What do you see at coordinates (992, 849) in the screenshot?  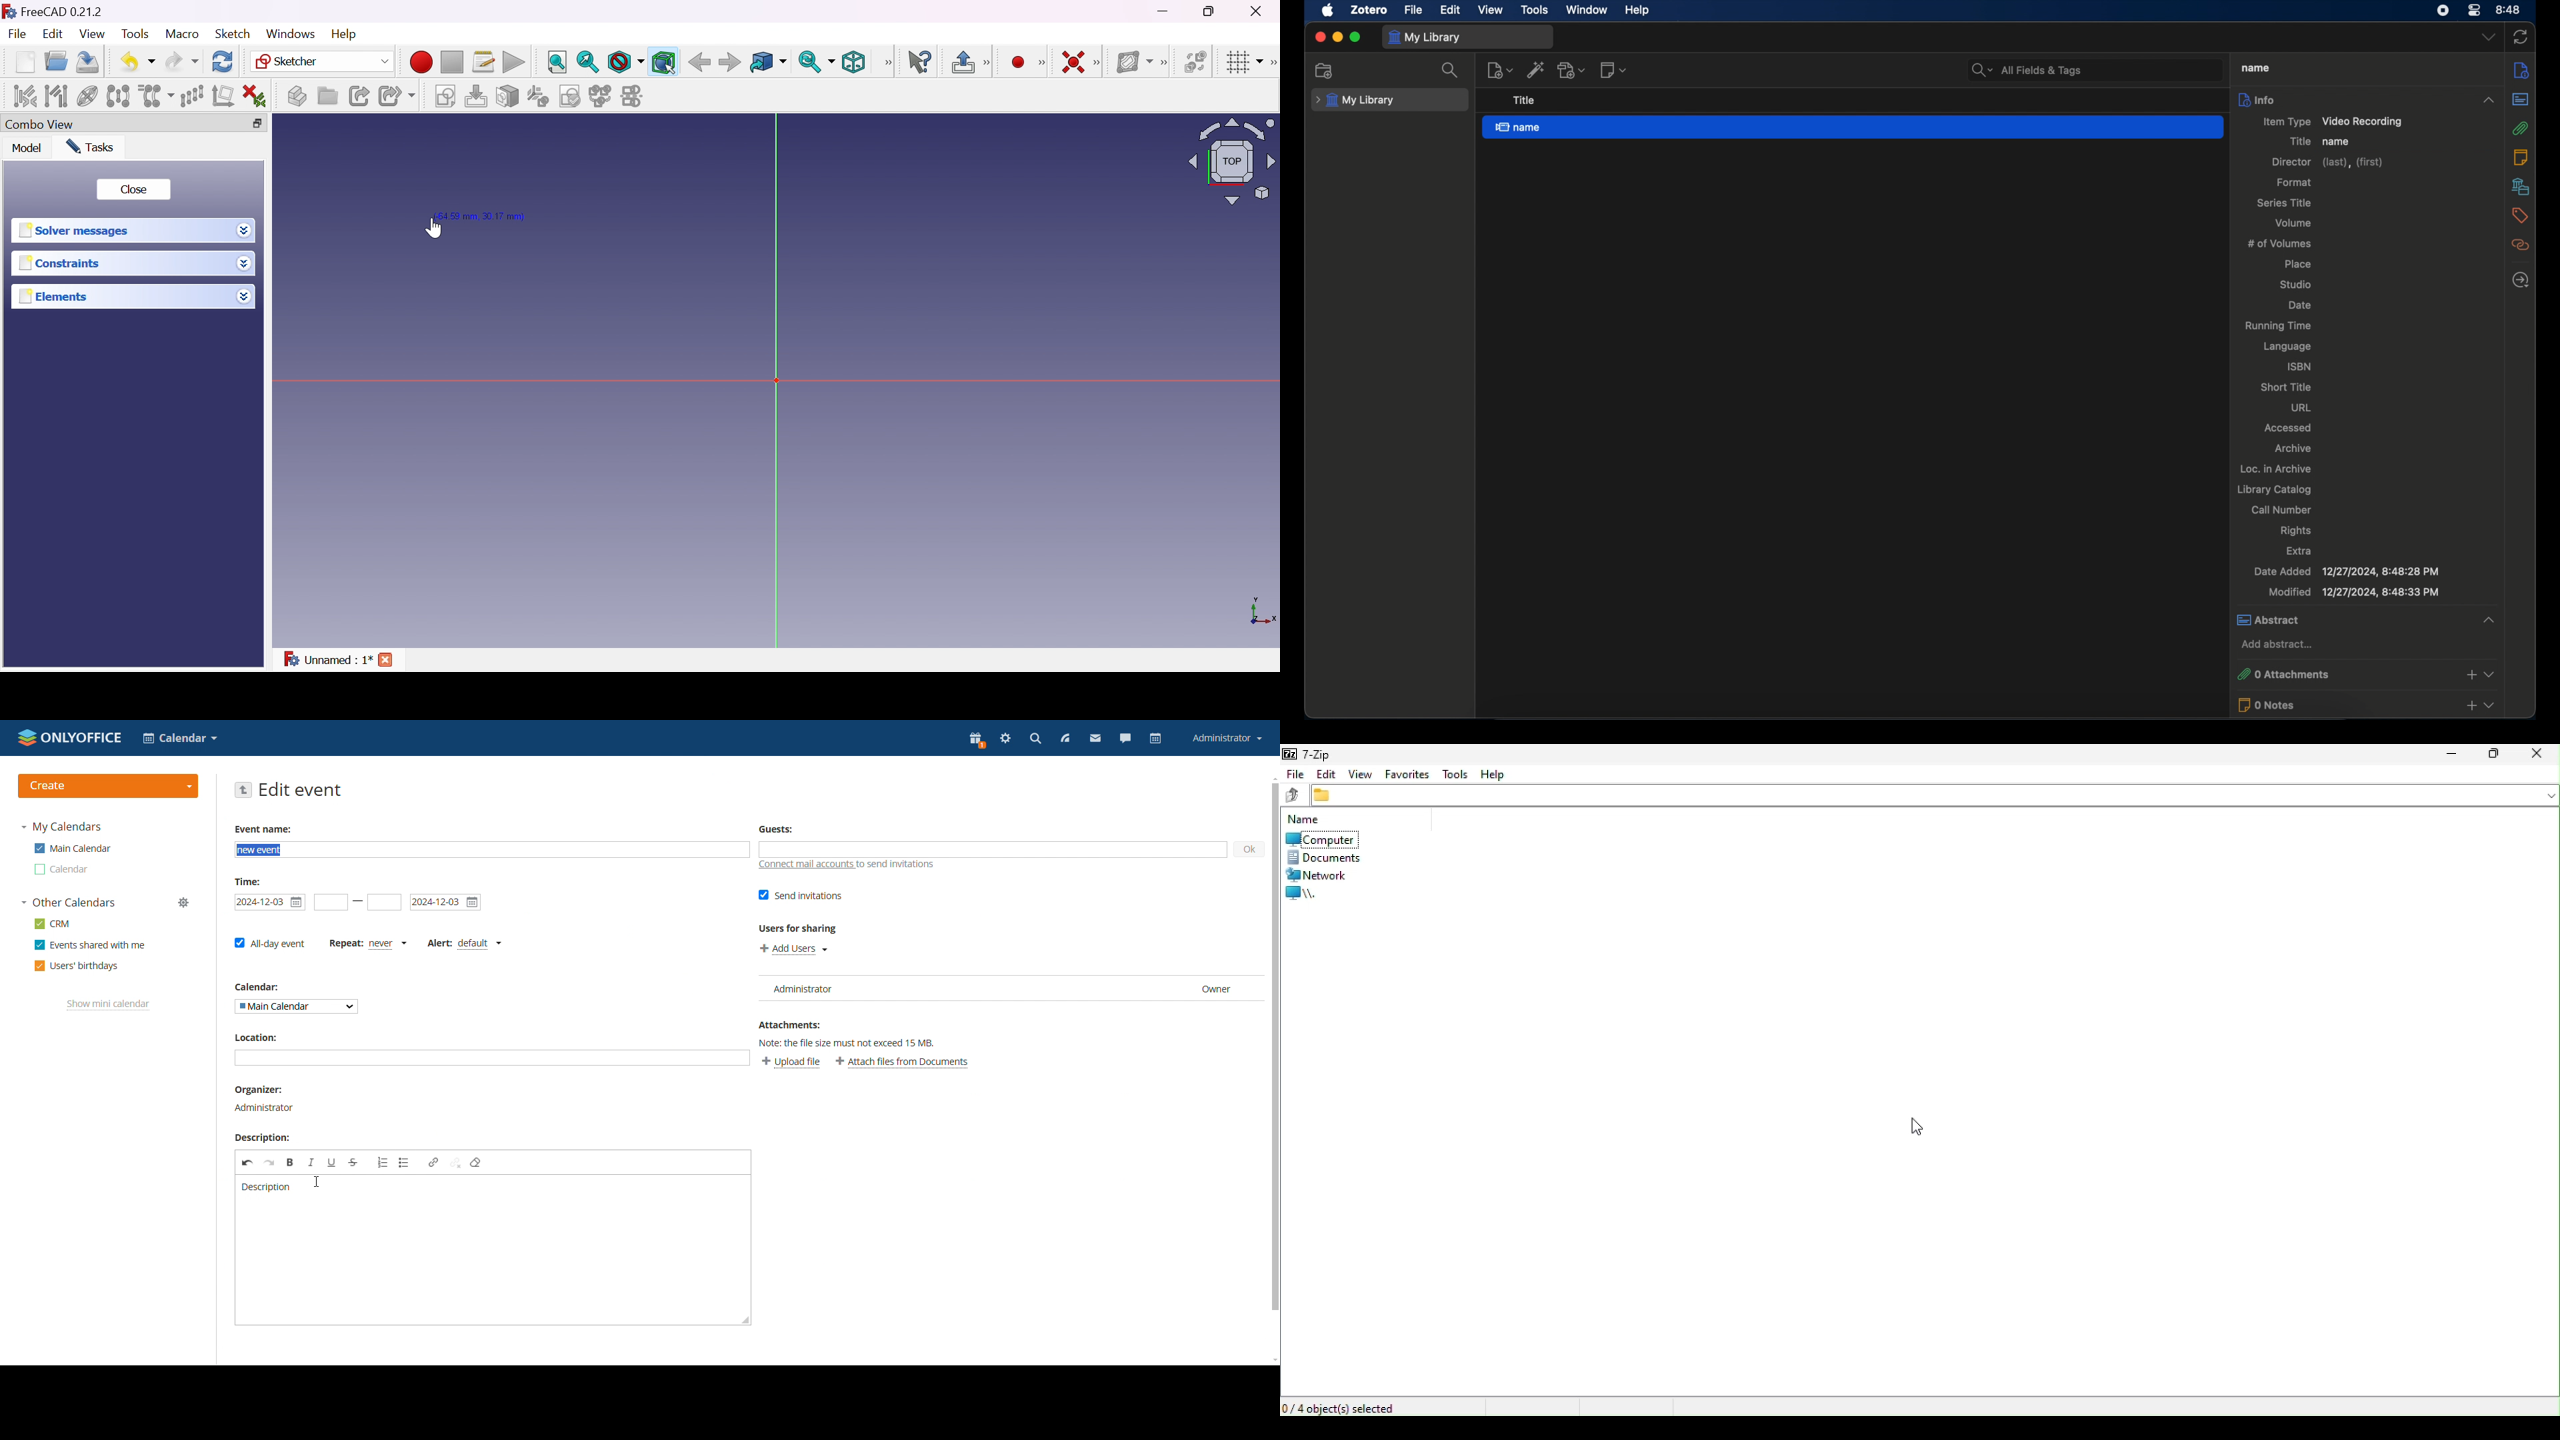 I see `add guests` at bounding box center [992, 849].